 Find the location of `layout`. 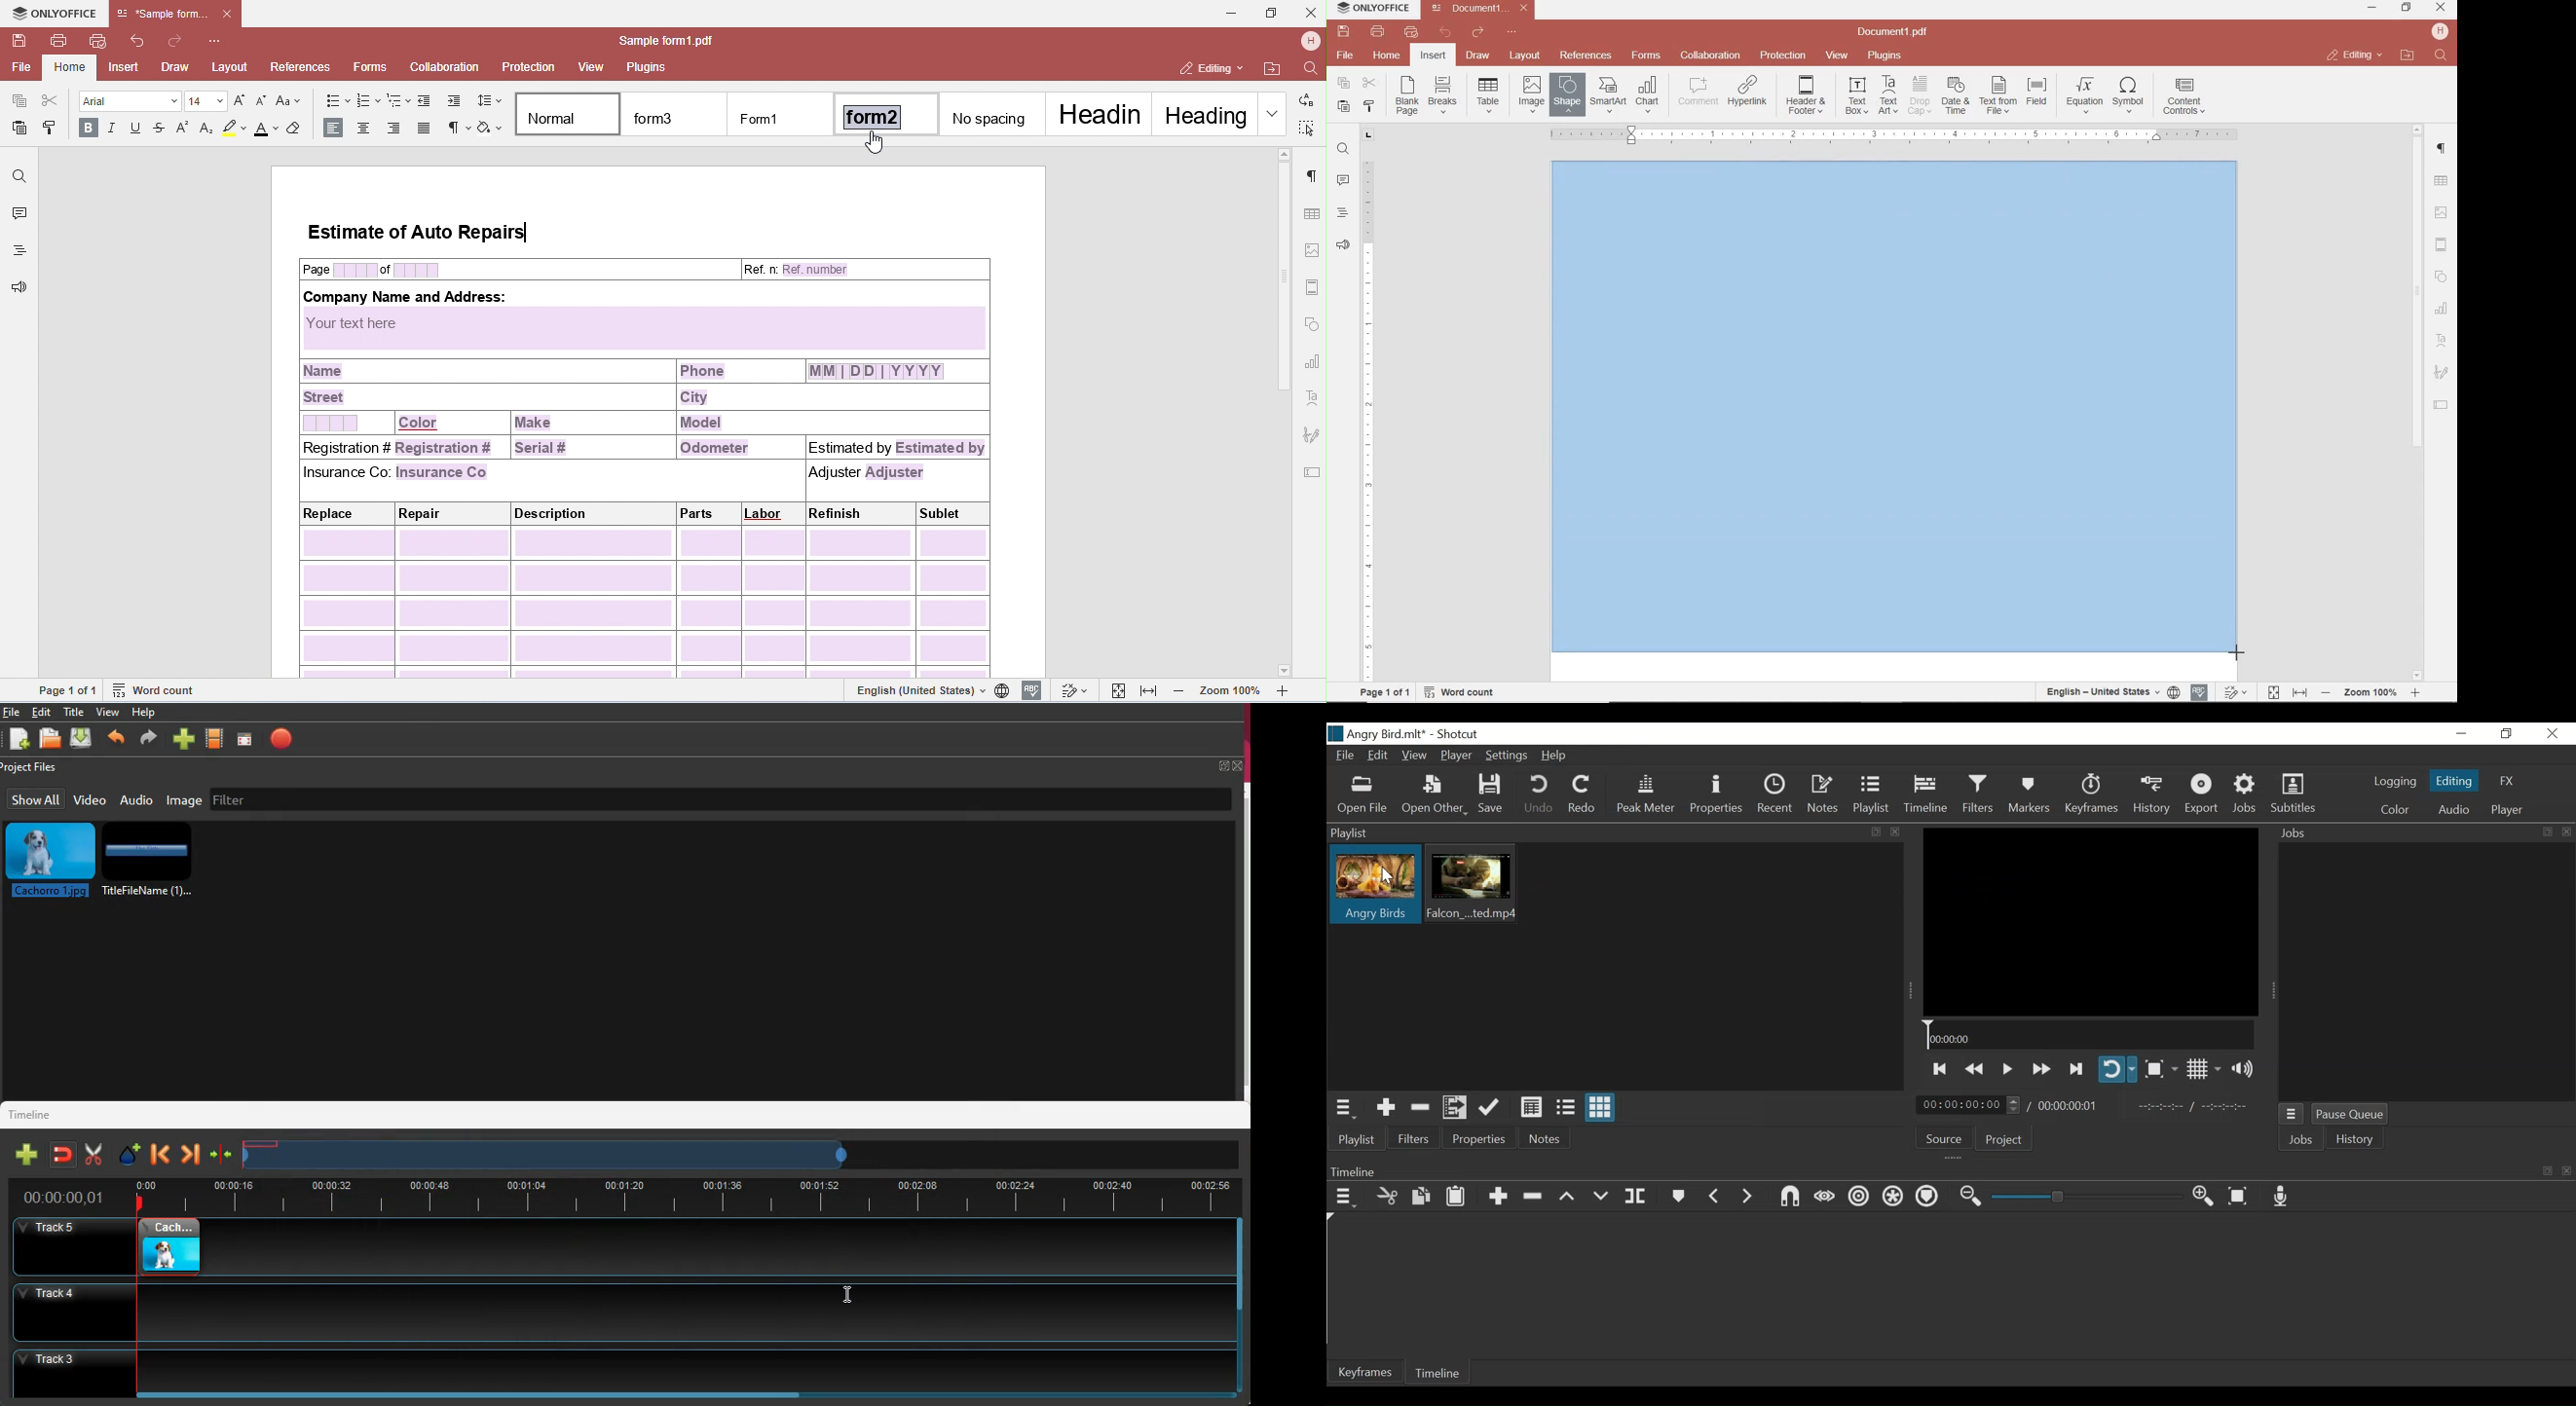

layout is located at coordinates (1527, 57).